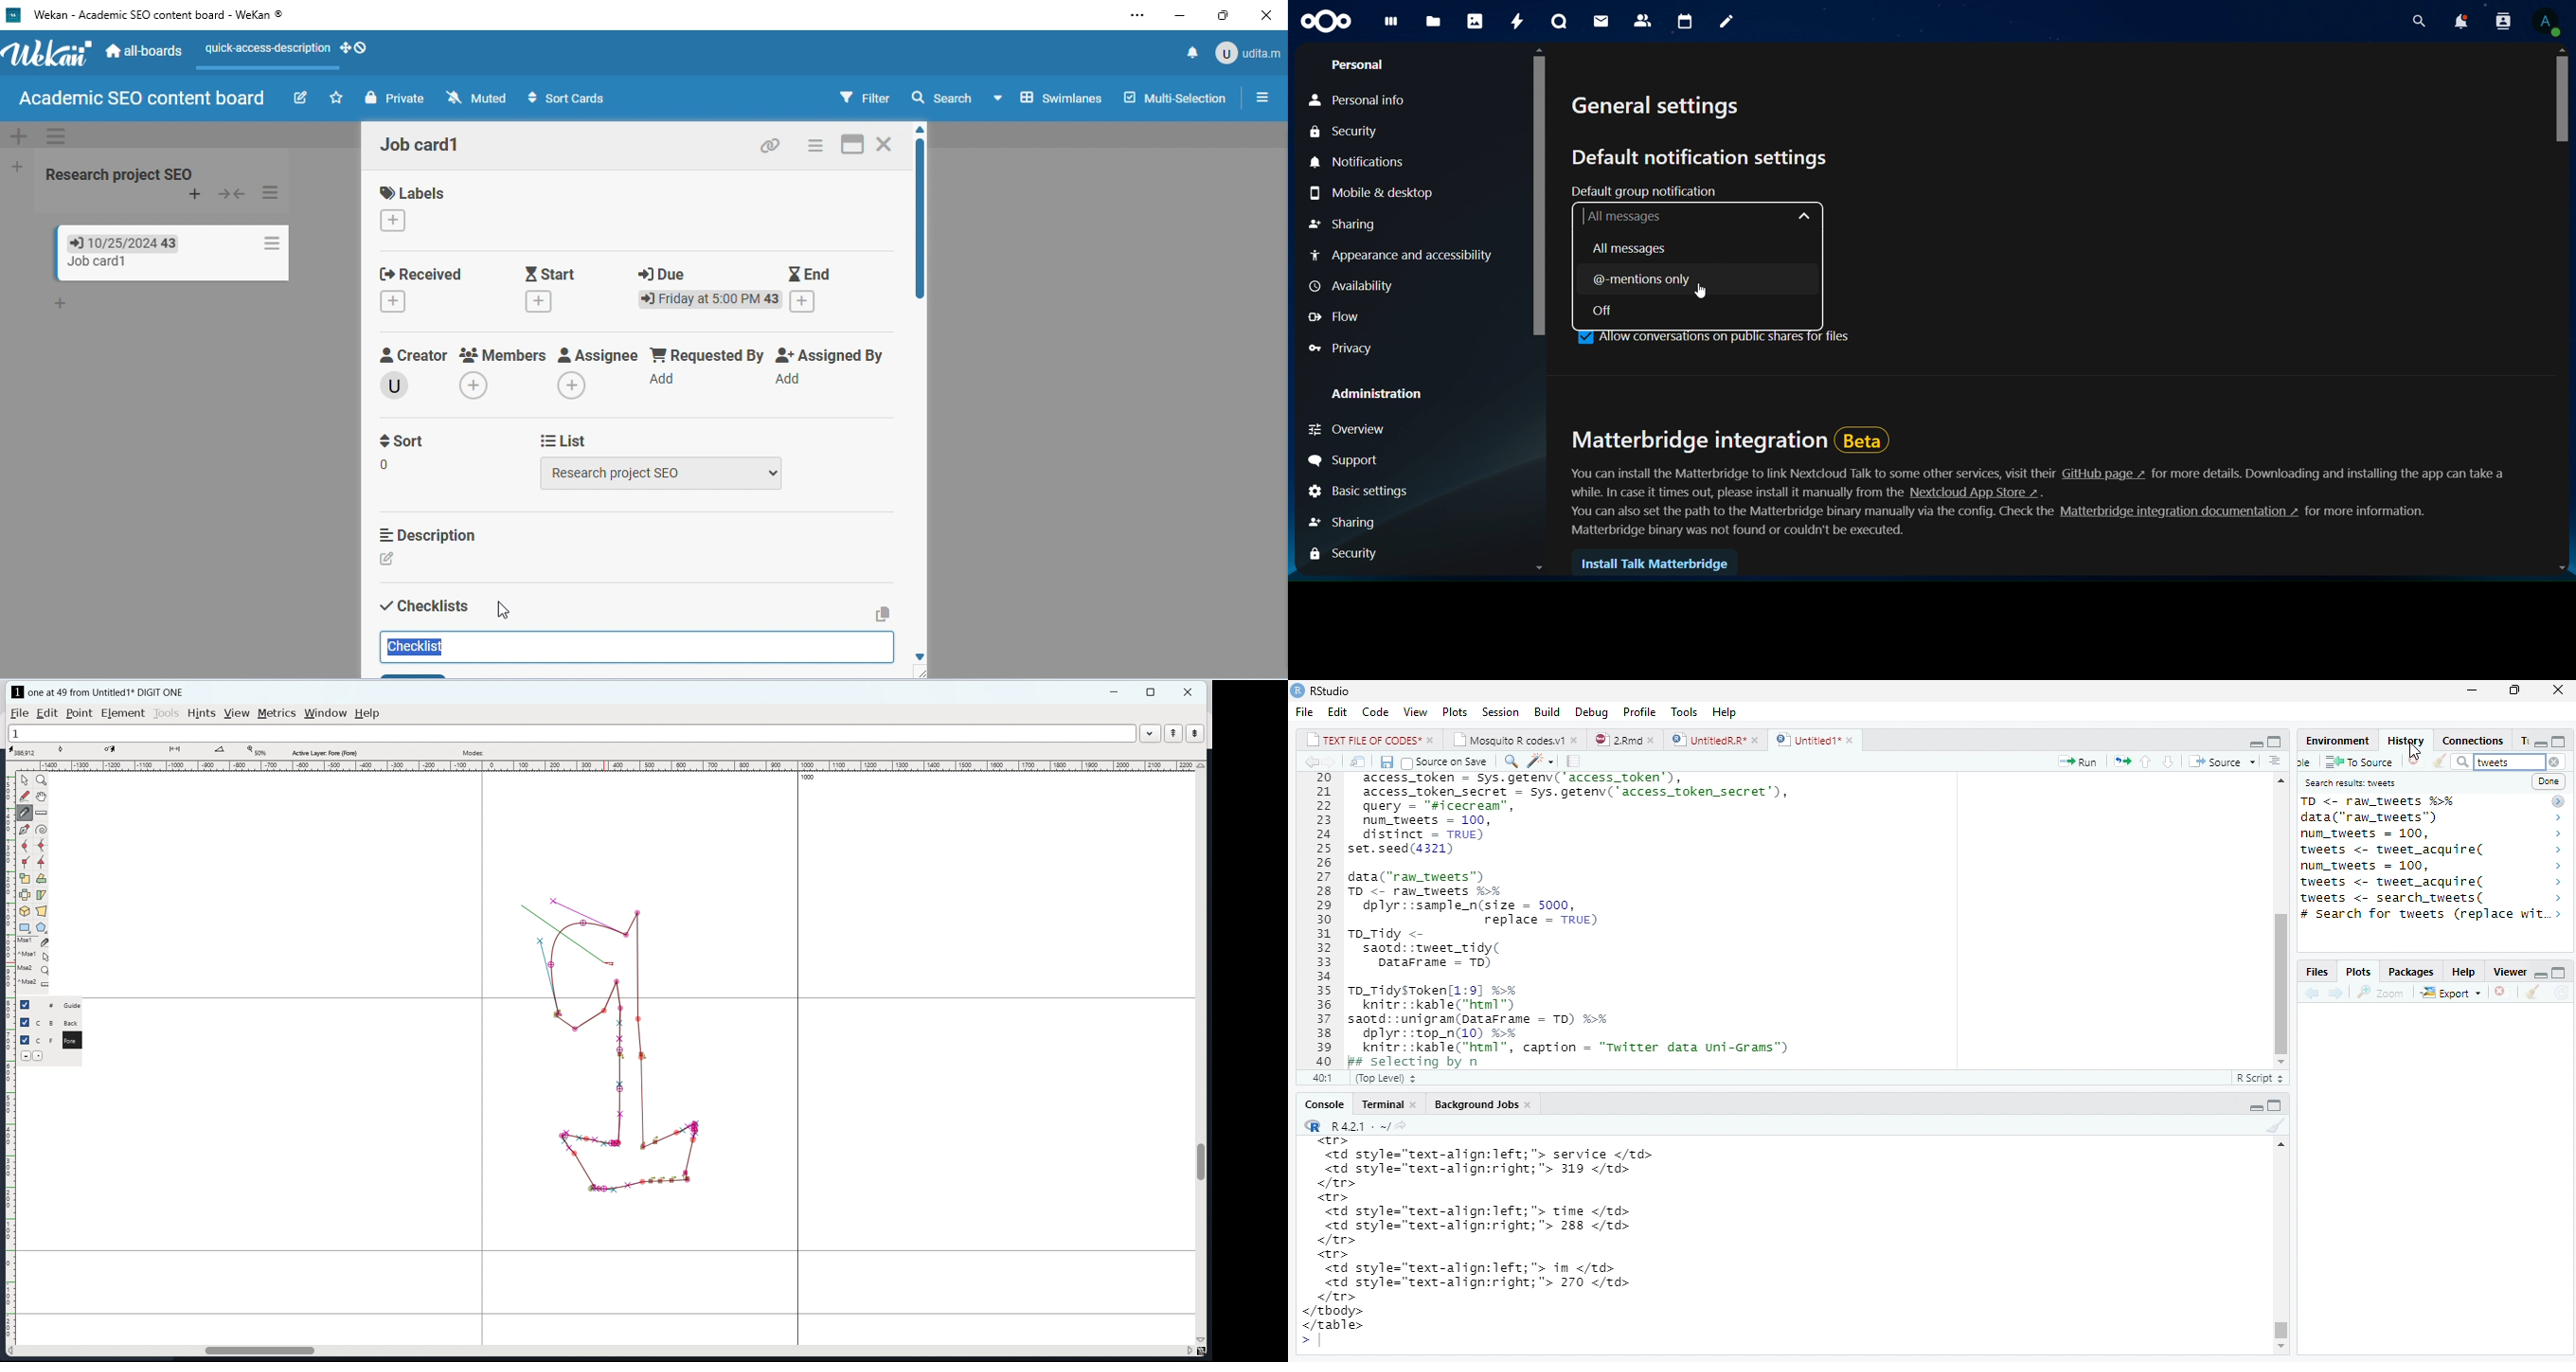 The width and height of the screenshot is (2576, 1372). I want to click on close the card, so click(887, 144).